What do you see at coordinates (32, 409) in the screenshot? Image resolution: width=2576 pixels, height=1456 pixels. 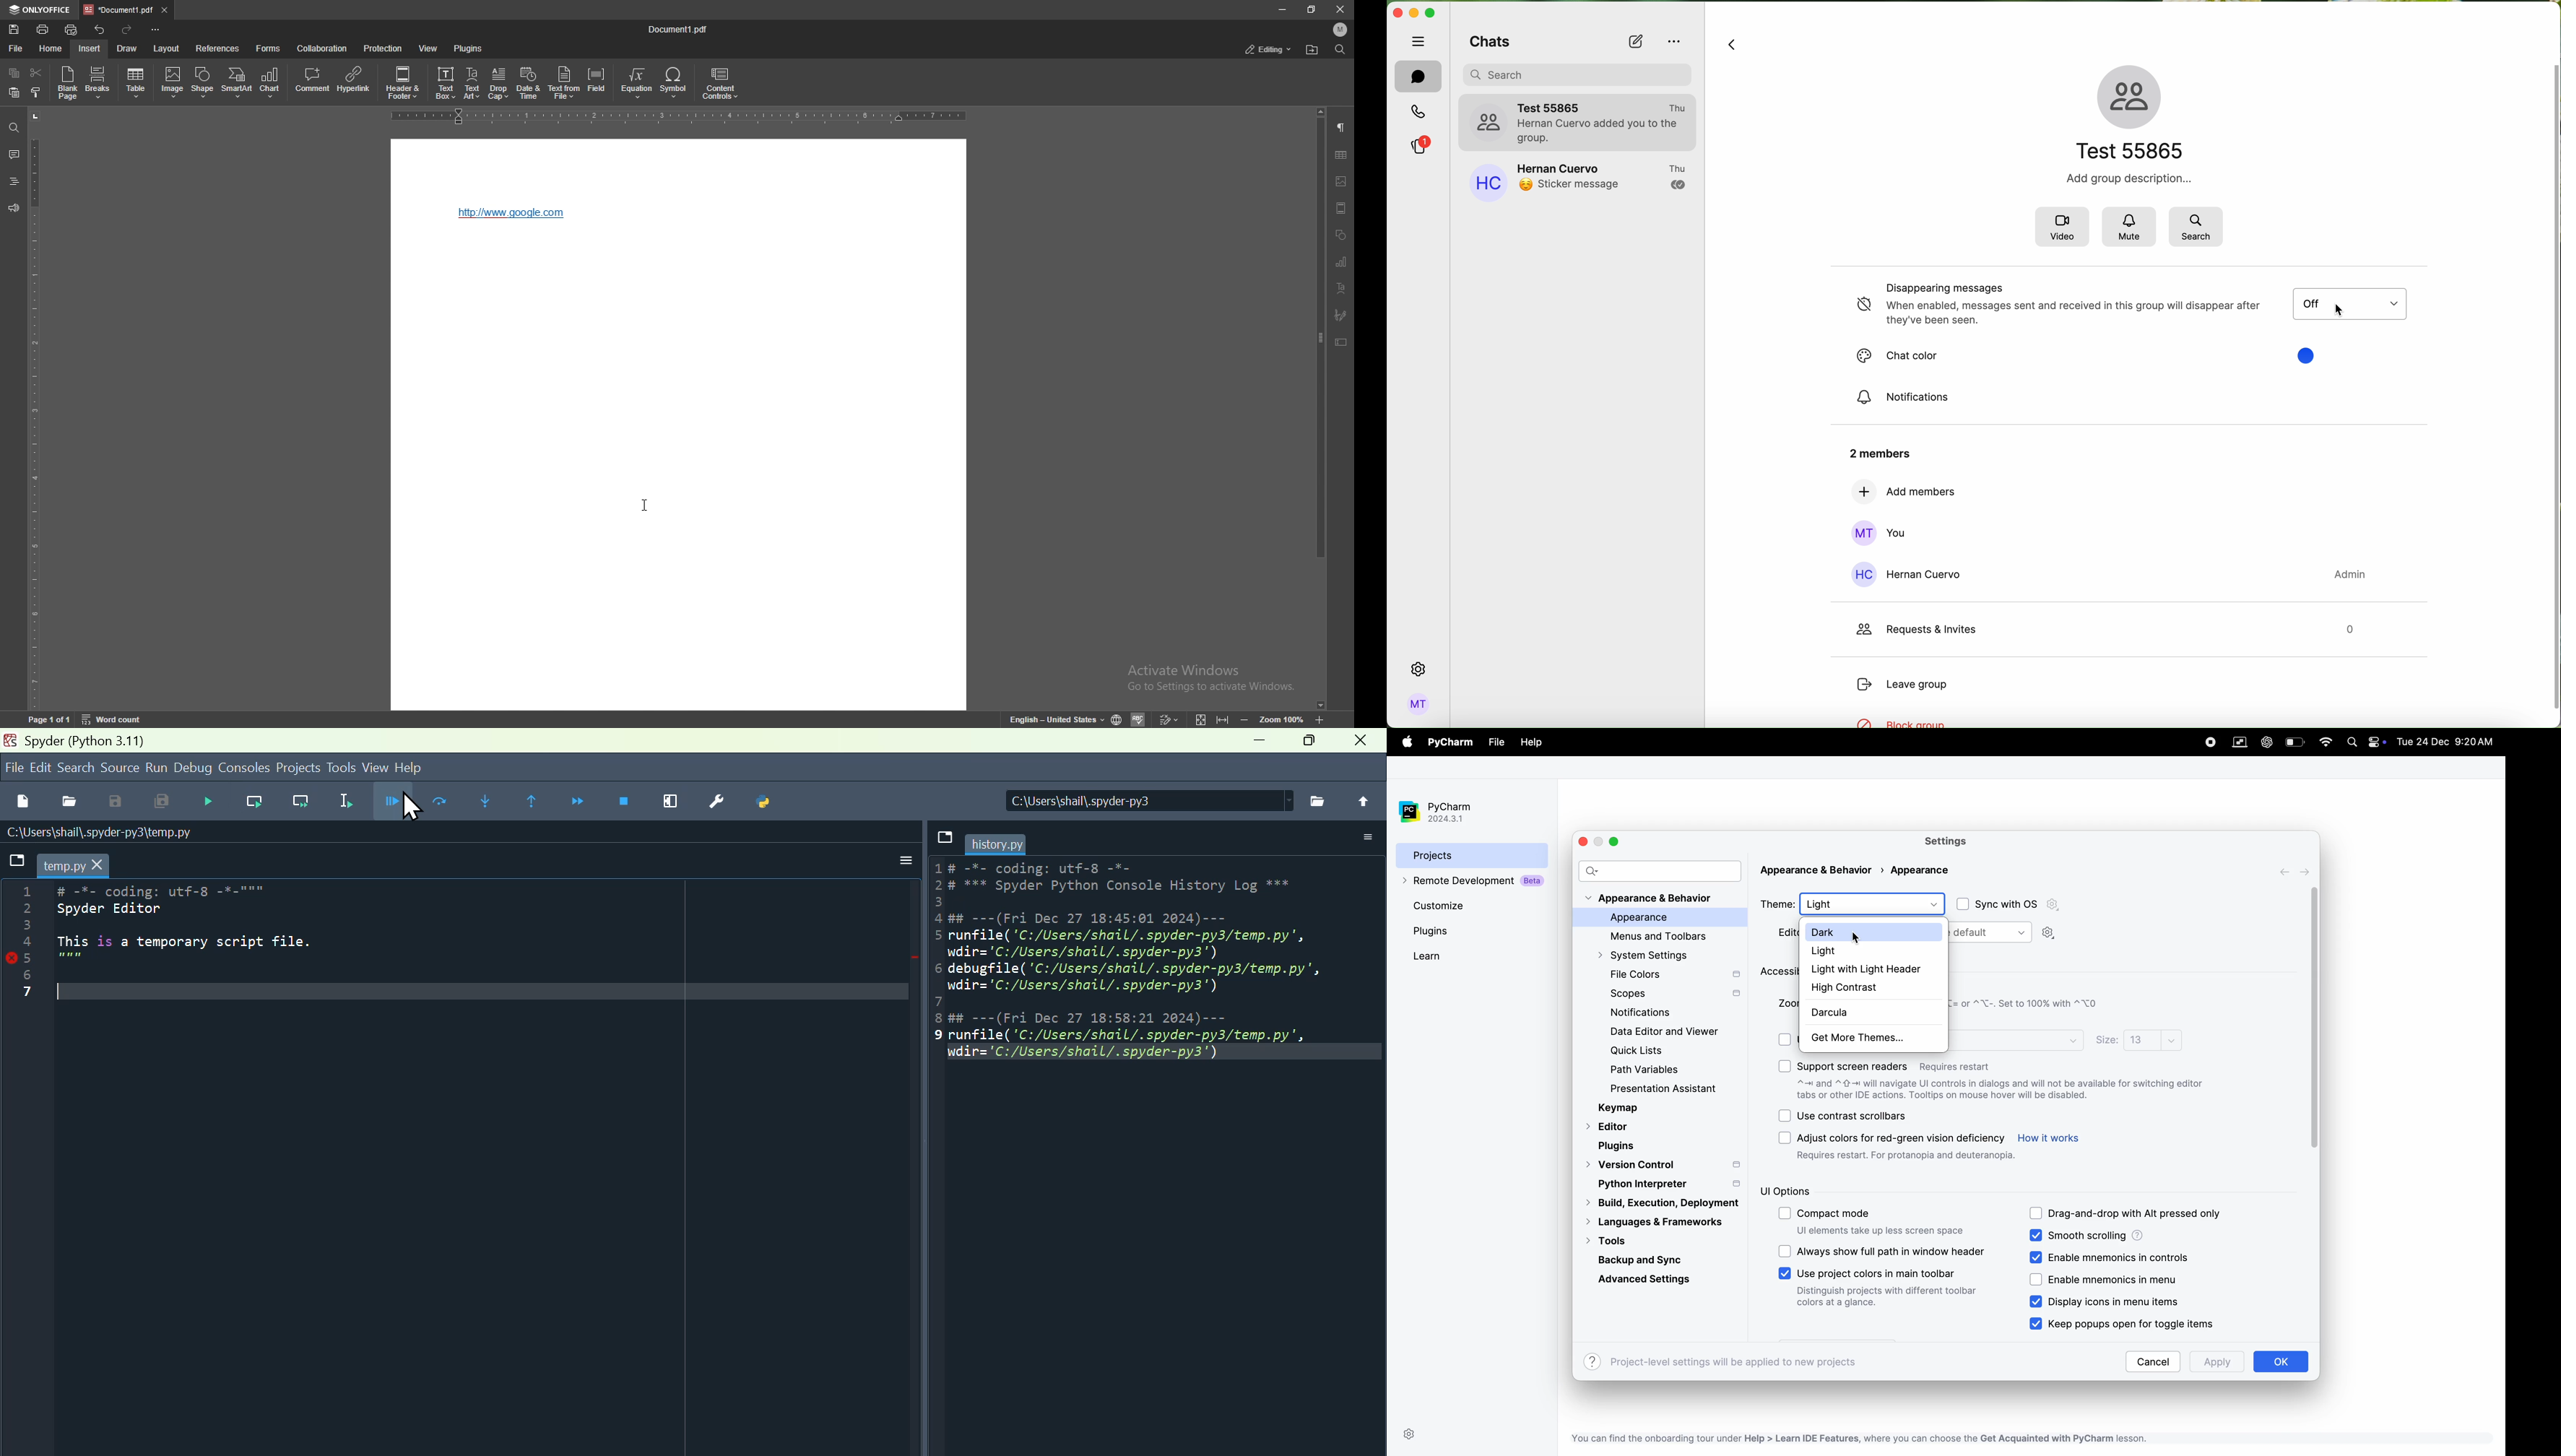 I see `vertical scale` at bounding box center [32, 409].